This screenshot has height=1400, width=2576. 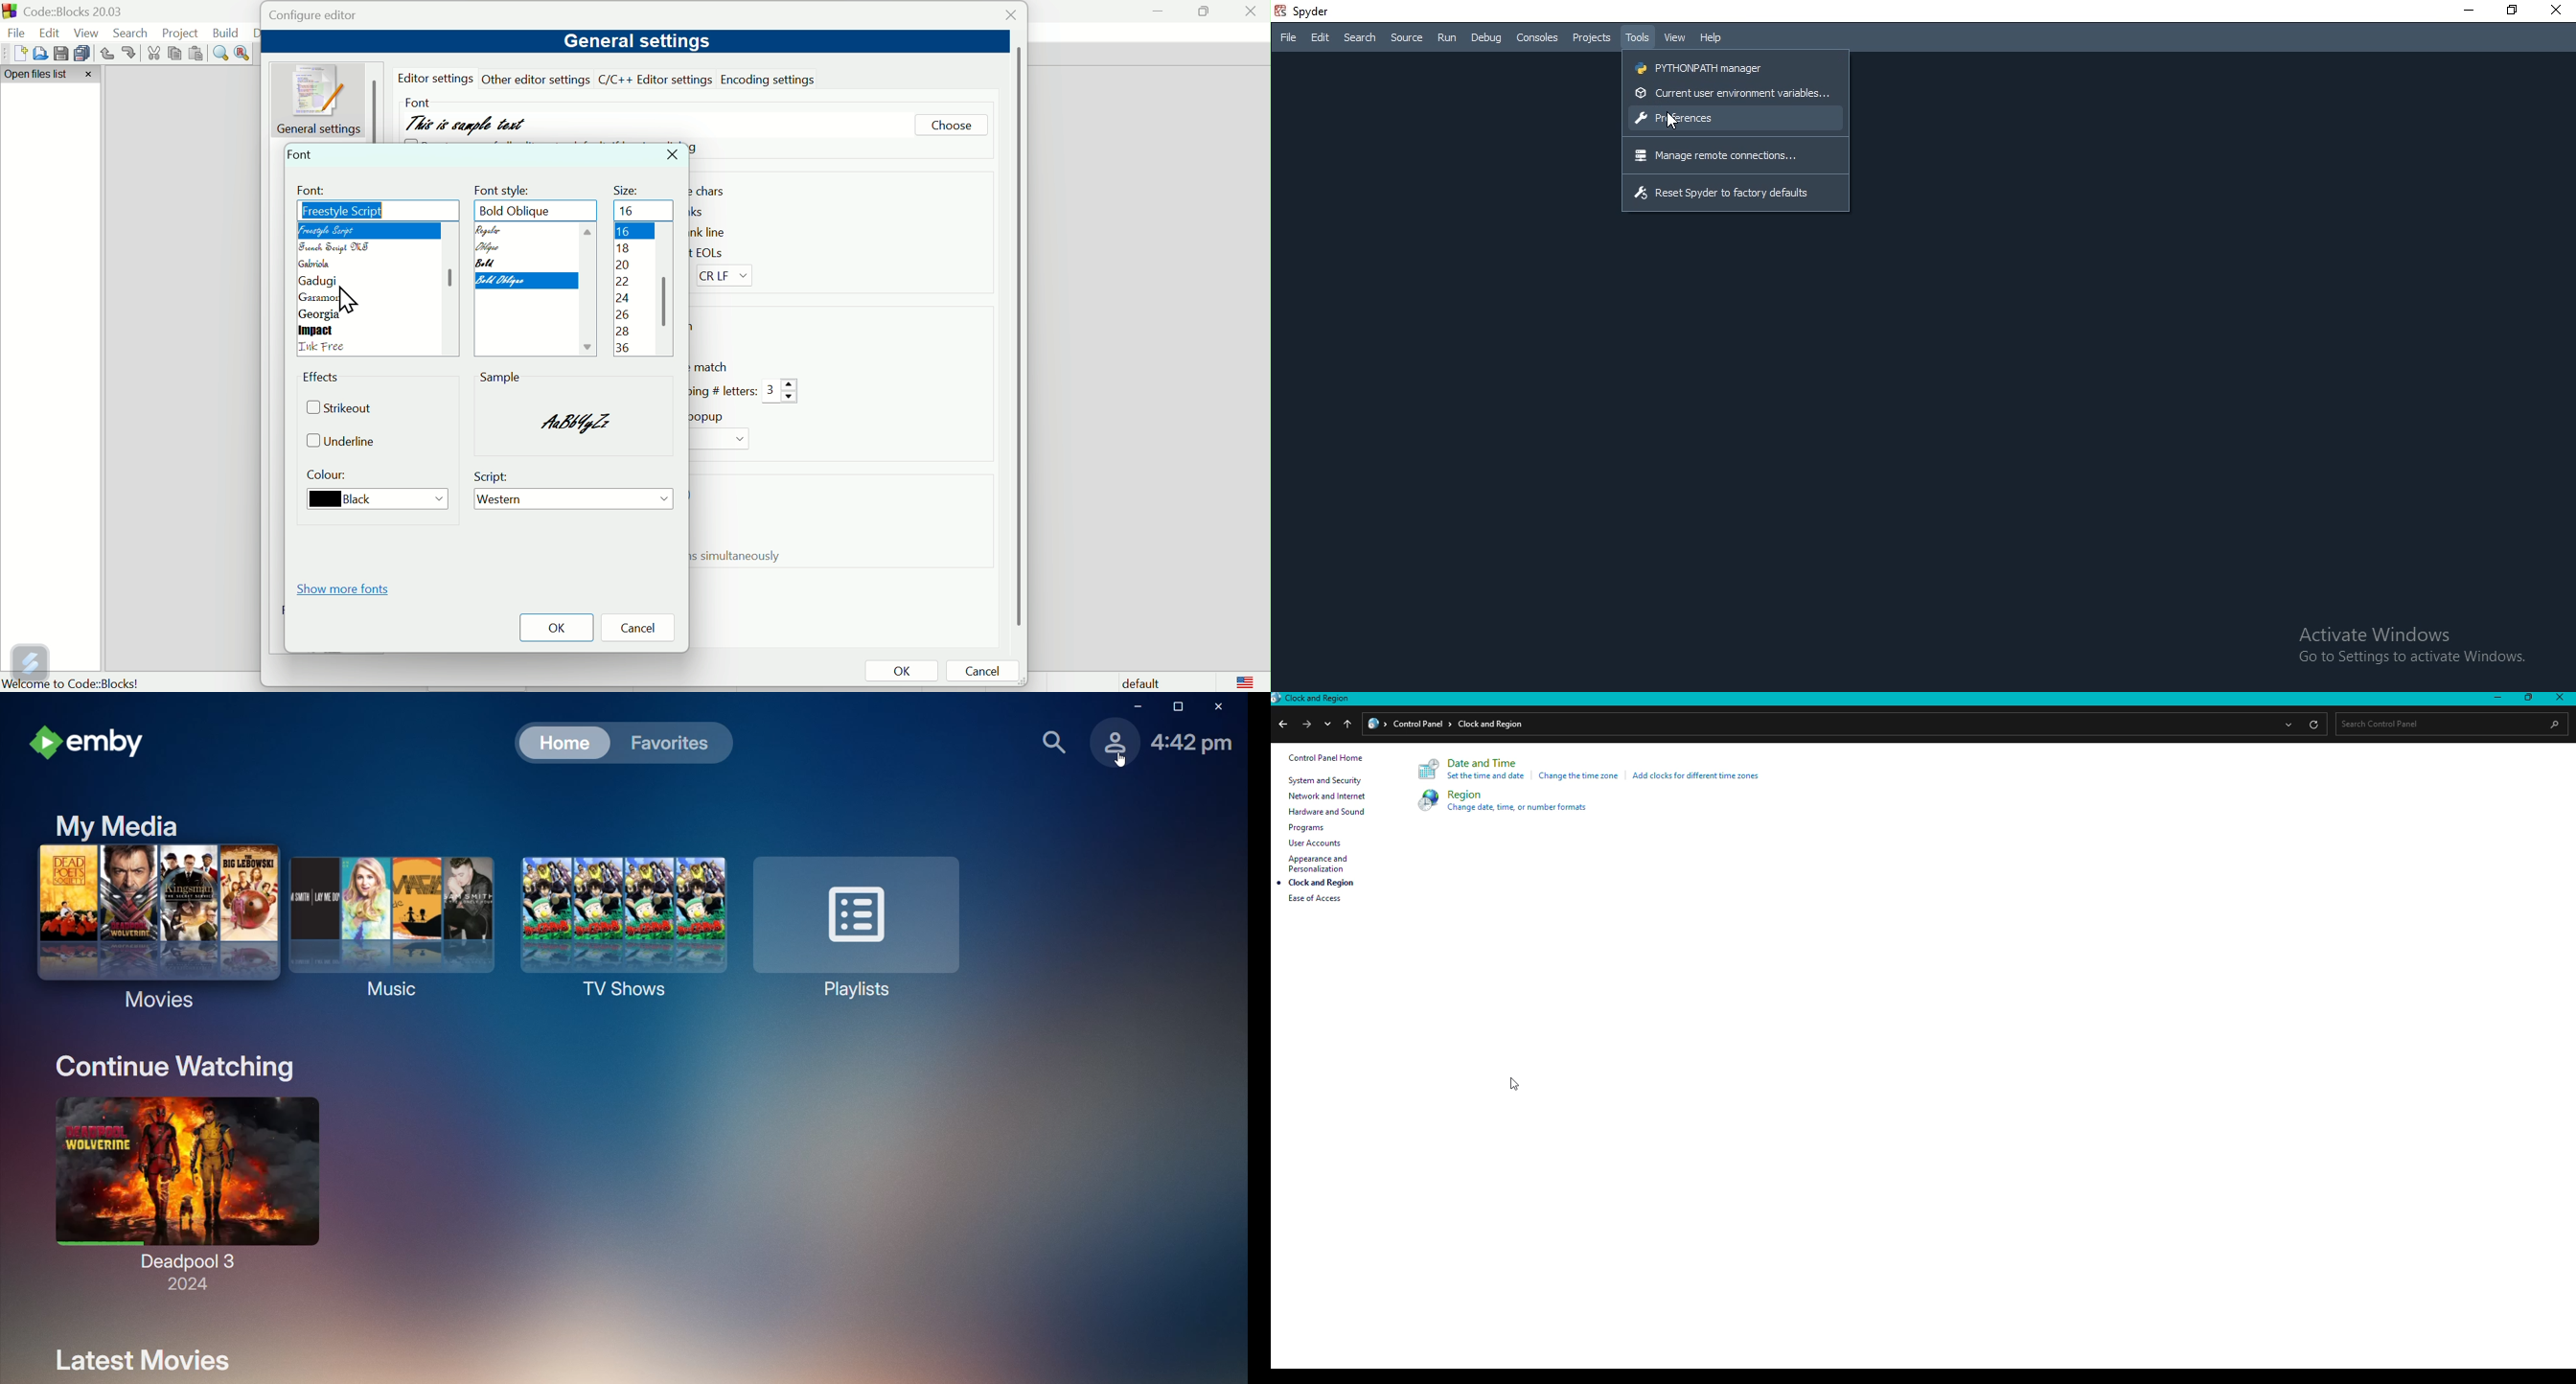 I want to click on Deadpool 3, so click(x=187, y=1191).